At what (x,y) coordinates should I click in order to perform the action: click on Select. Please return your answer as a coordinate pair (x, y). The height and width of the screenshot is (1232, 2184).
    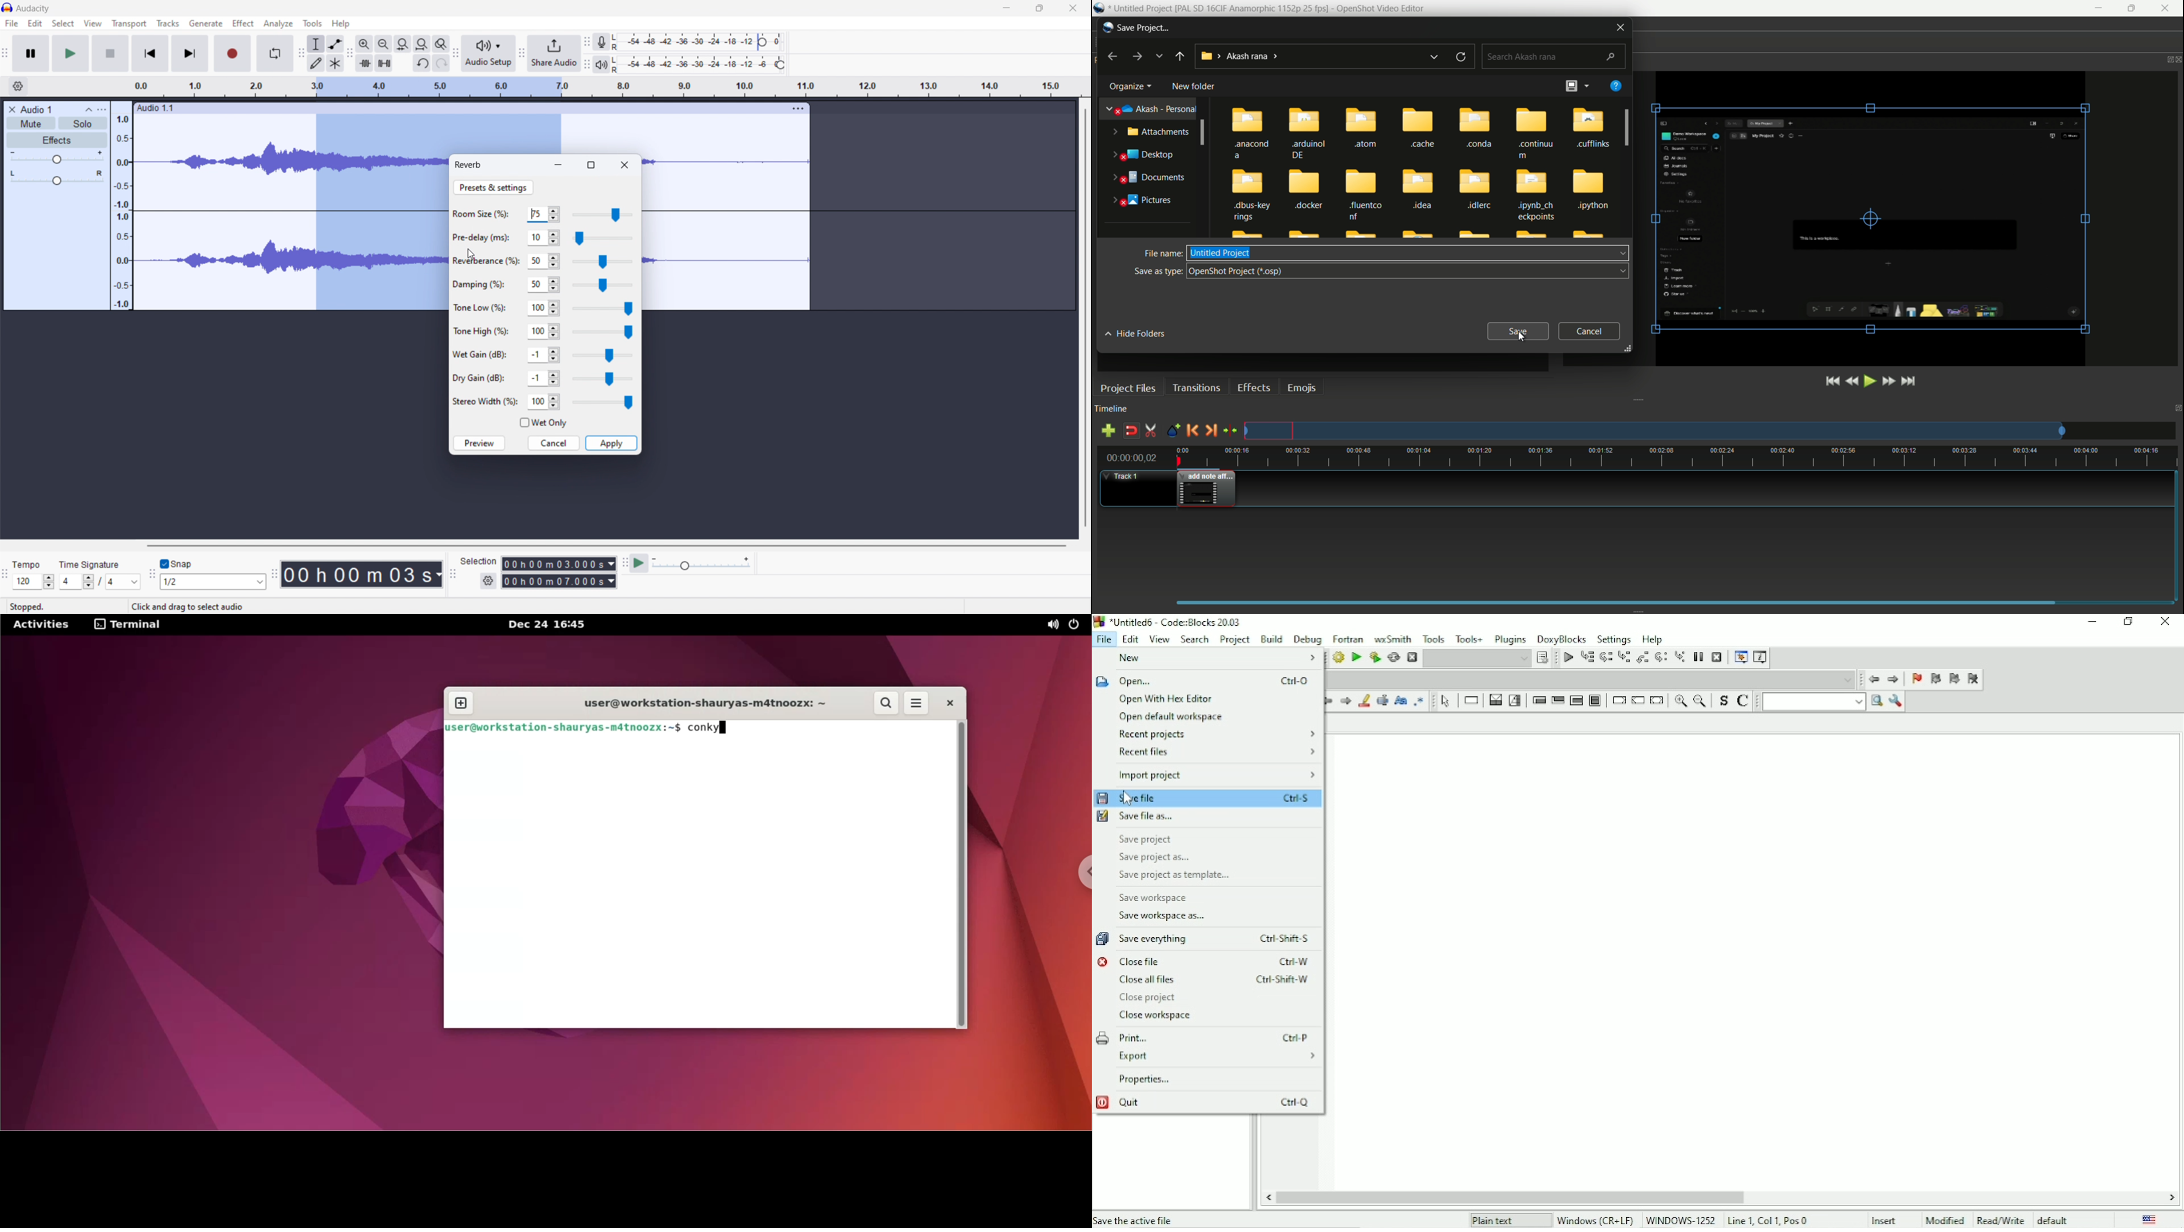
    Looking at the image, I should click on (1445, 702).